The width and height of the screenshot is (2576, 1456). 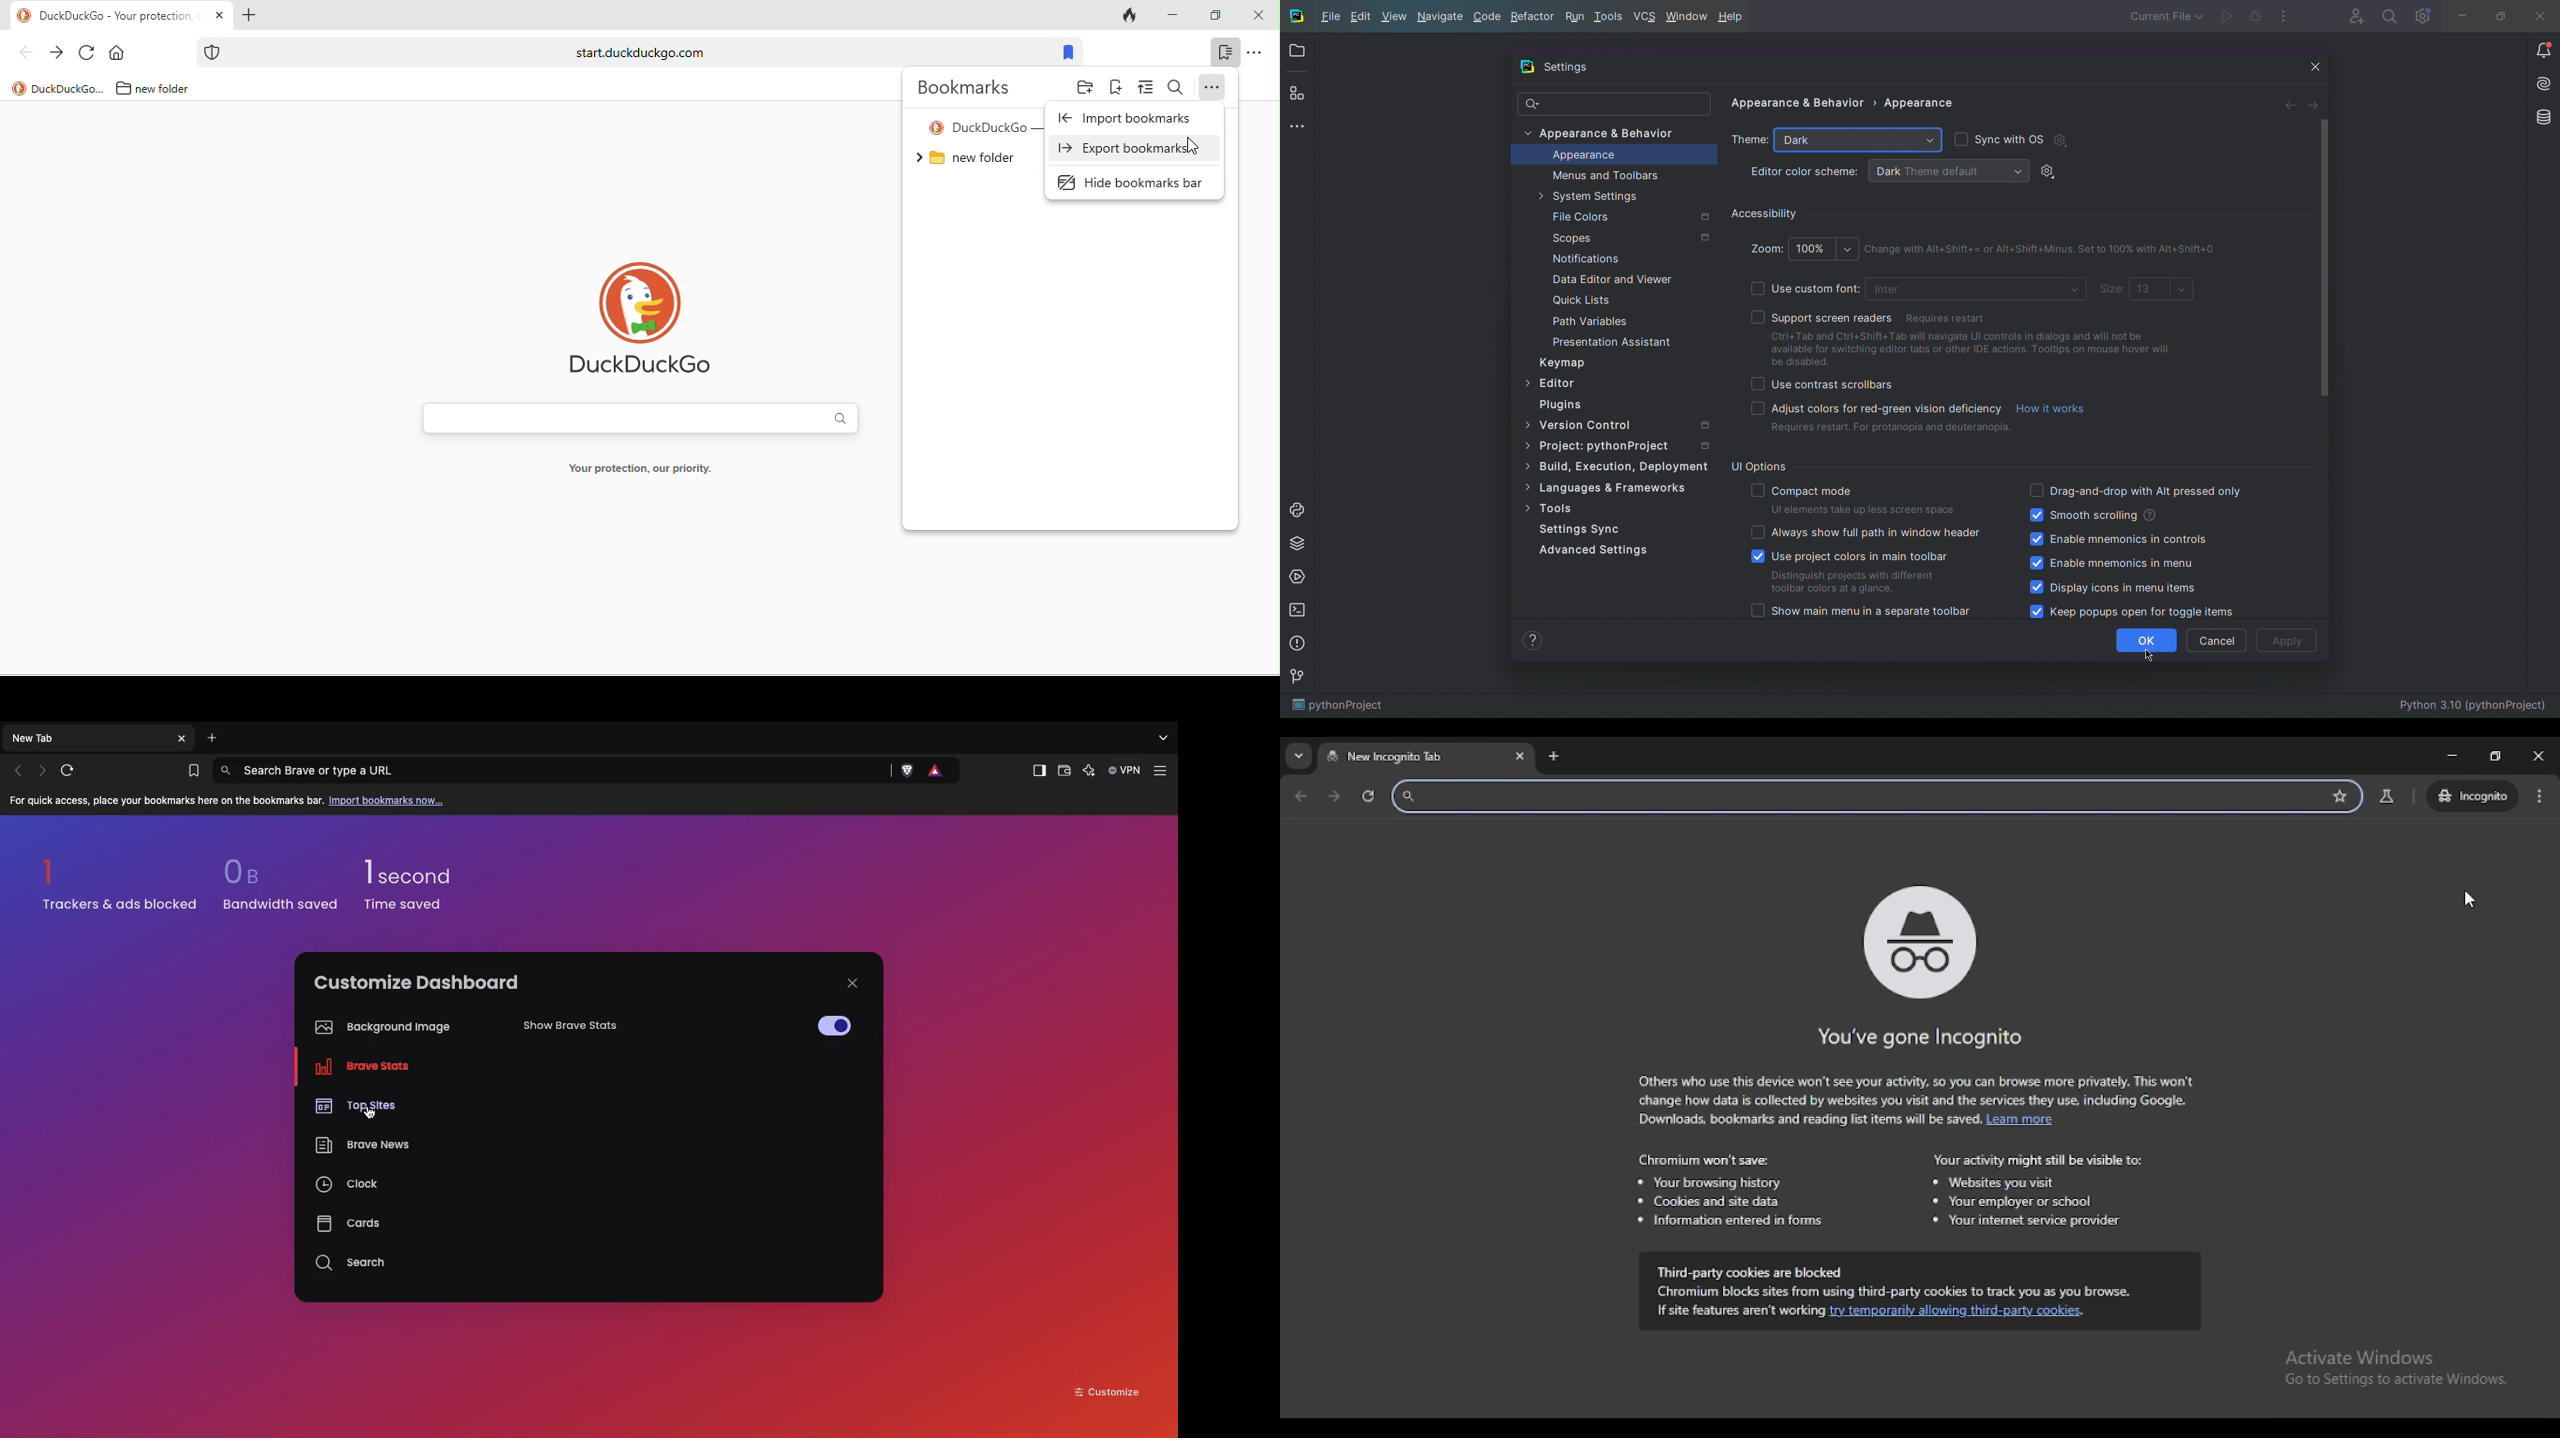 What do you see at coordinates (2049, 249) in the screenshot?
I see `change with Alt+Shift+= or Alt+Shift+Minus. Set to 100% with Alt+Shift+0` at bounding box center [2049, 249].